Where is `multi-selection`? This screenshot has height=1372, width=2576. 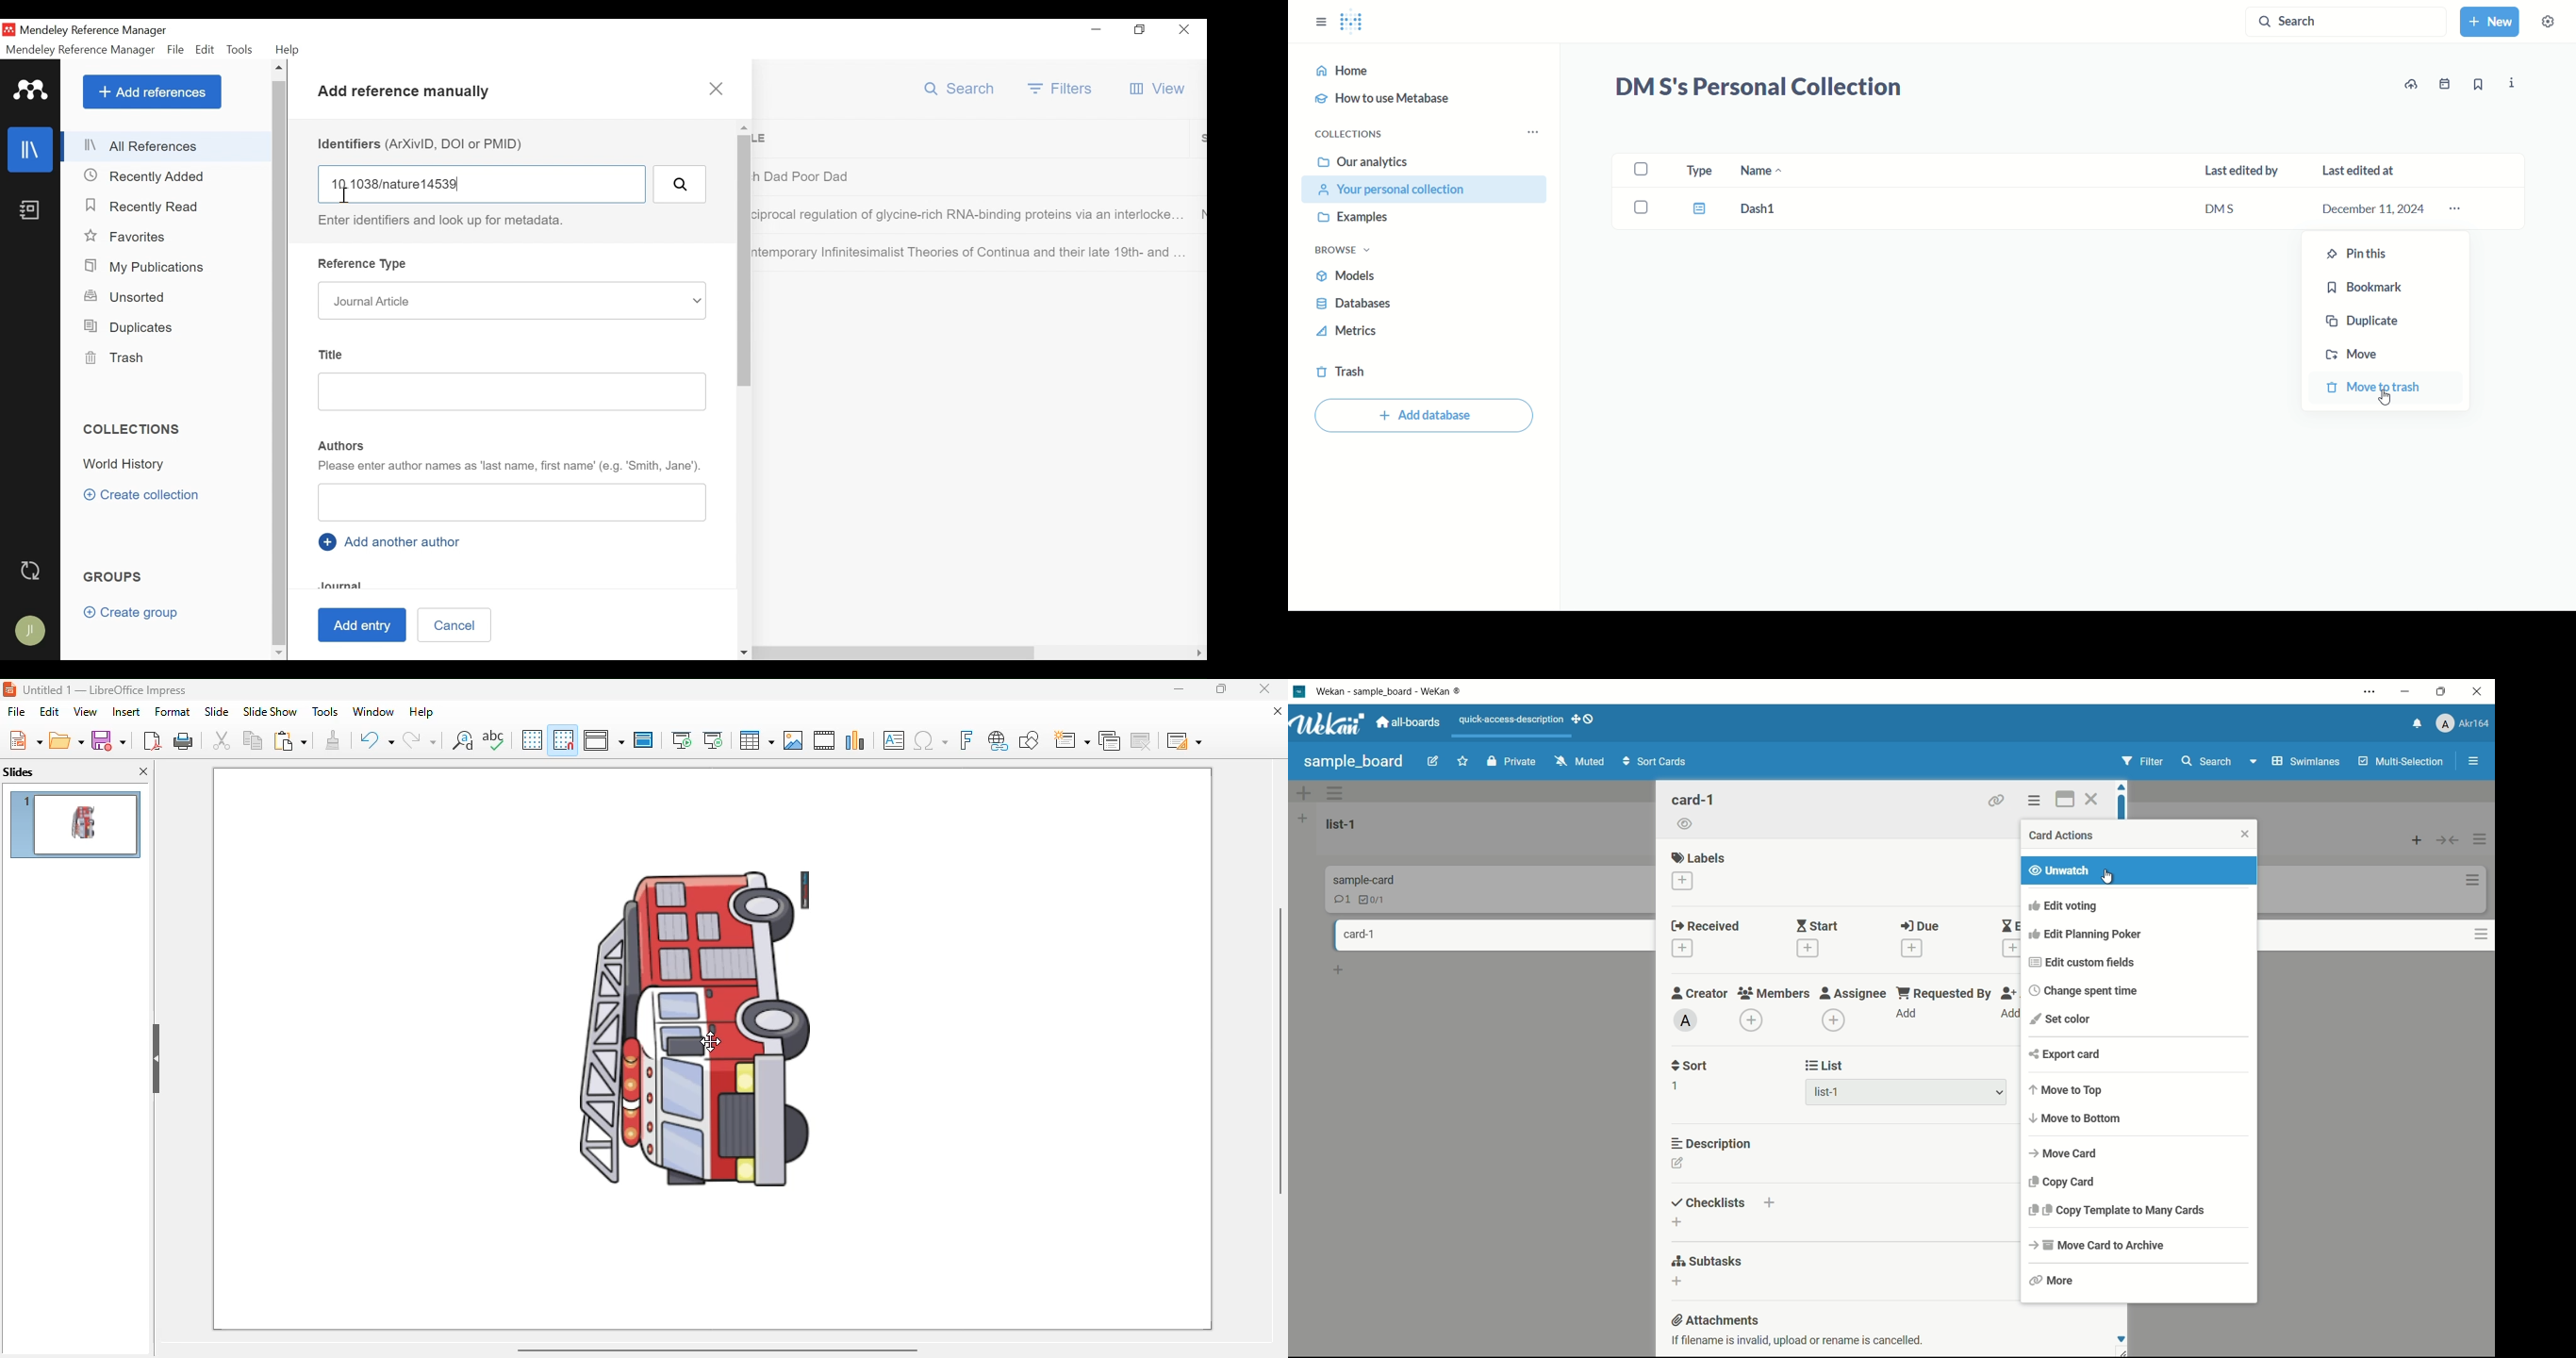
multi-selection is located at coordinates (2397, 761).